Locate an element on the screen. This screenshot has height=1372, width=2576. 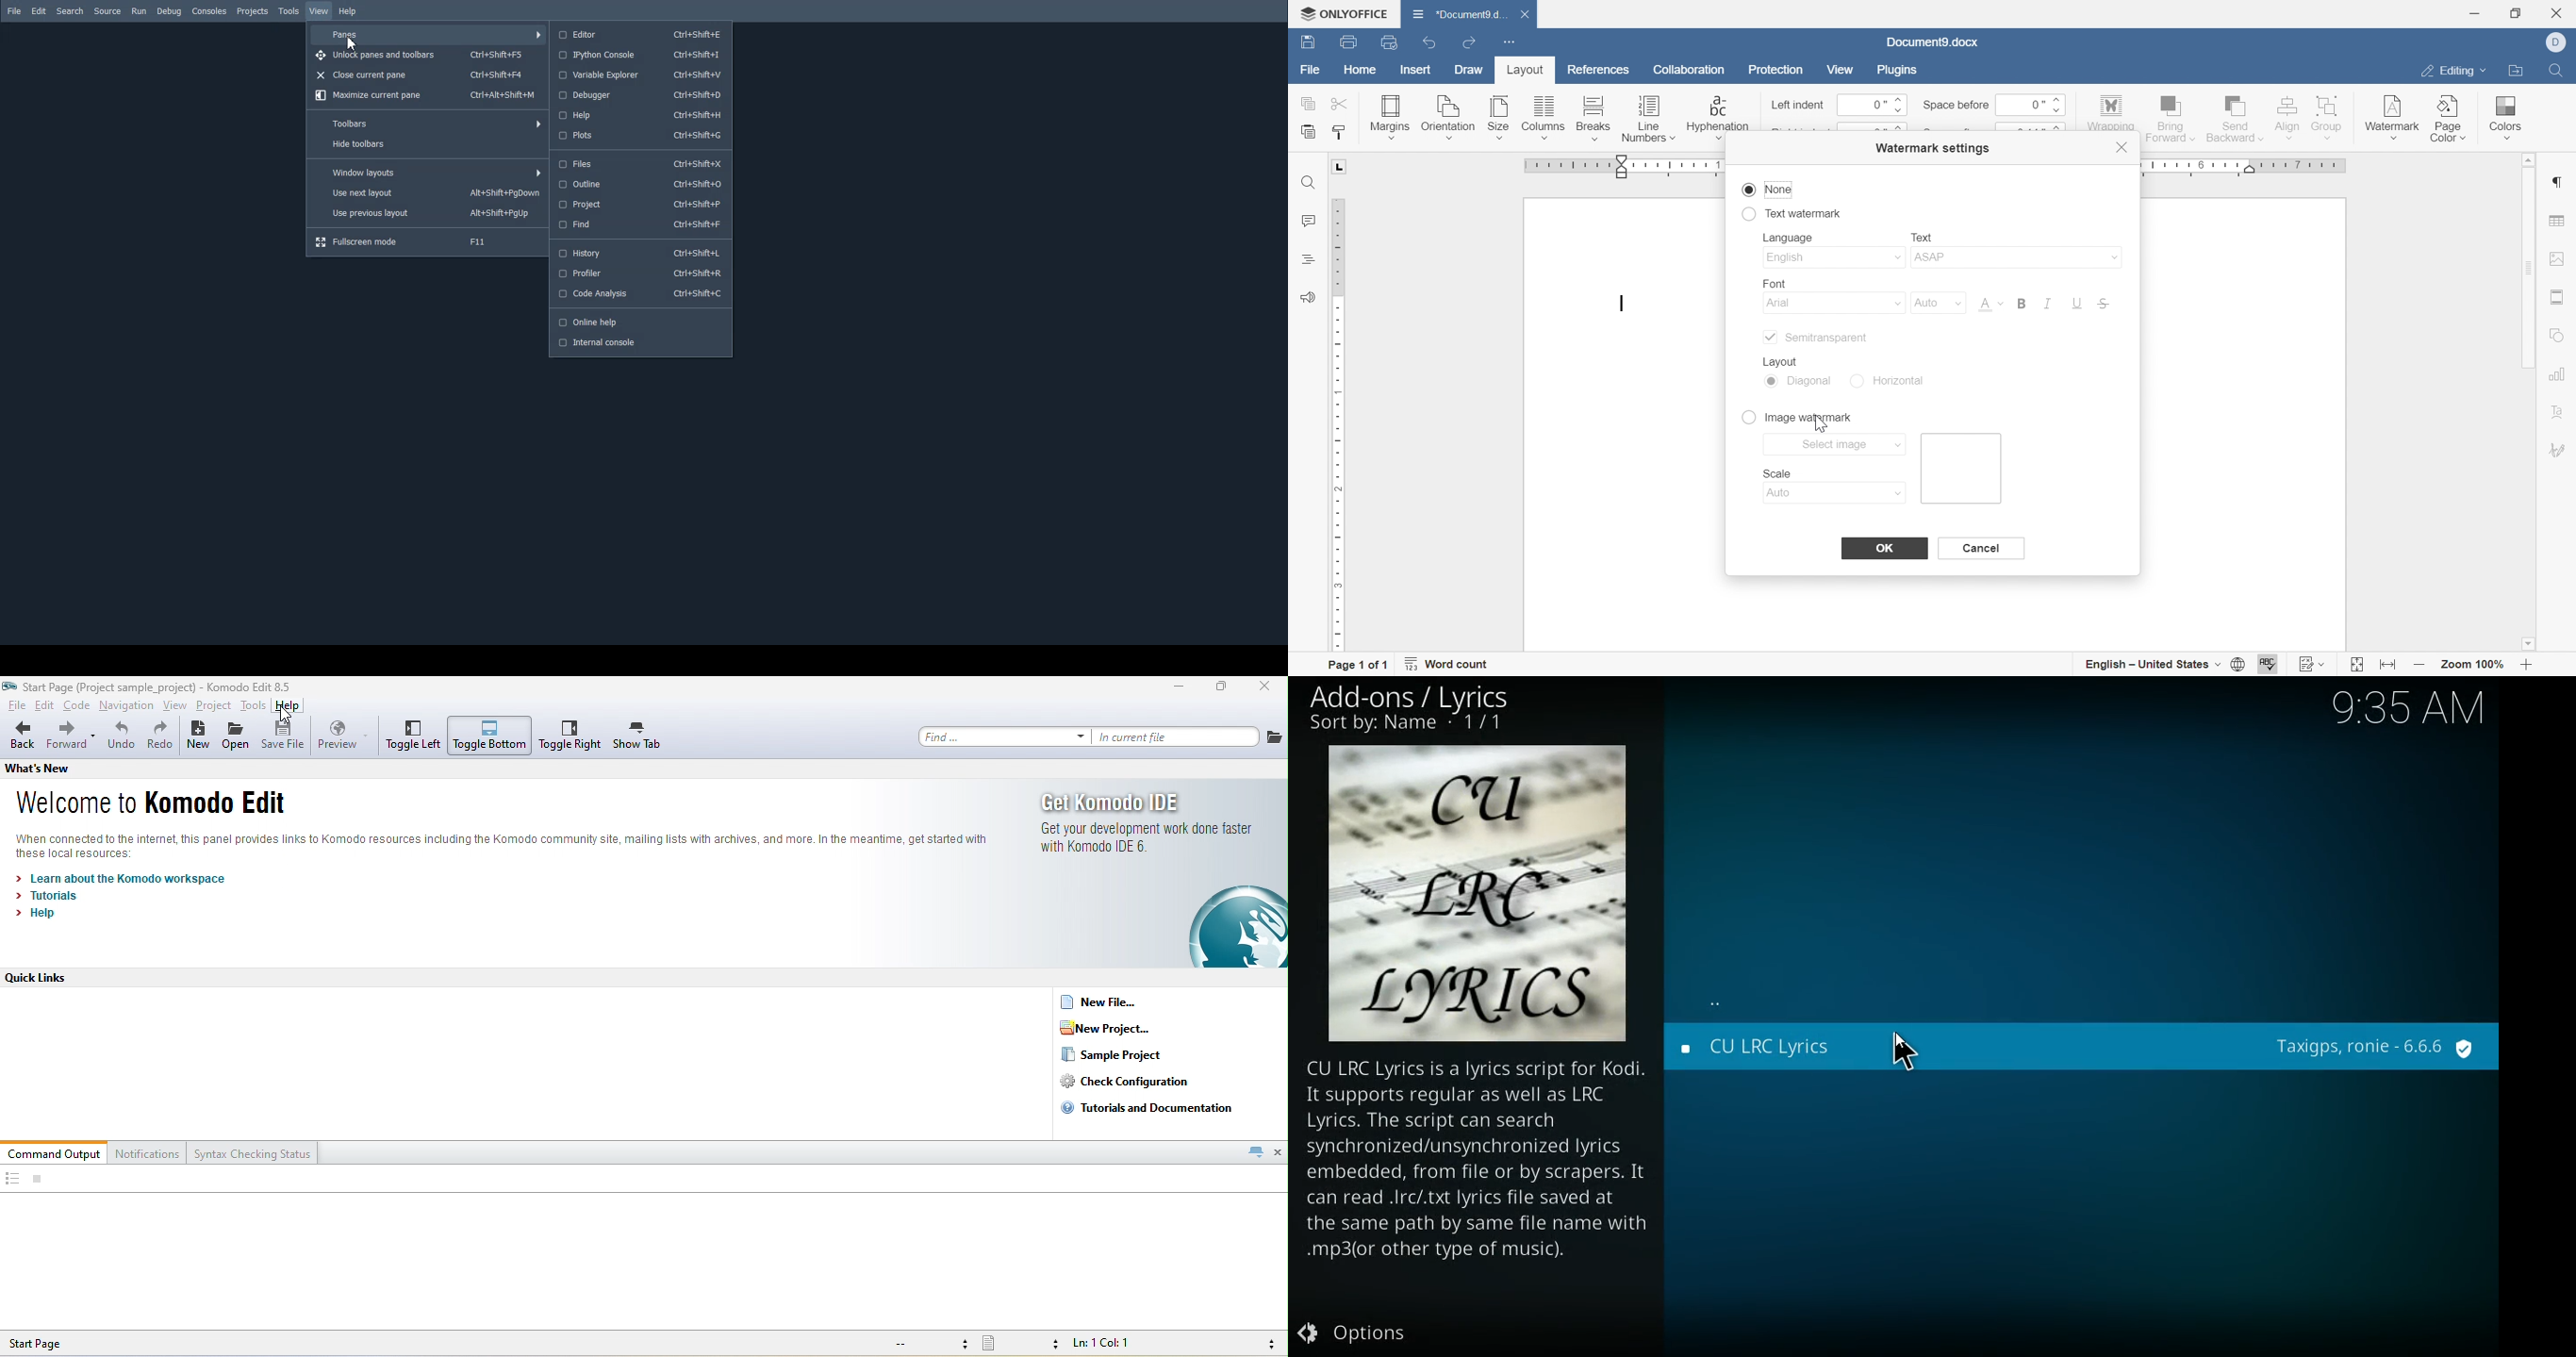
spell checking is located at coordinates (2269, 665).